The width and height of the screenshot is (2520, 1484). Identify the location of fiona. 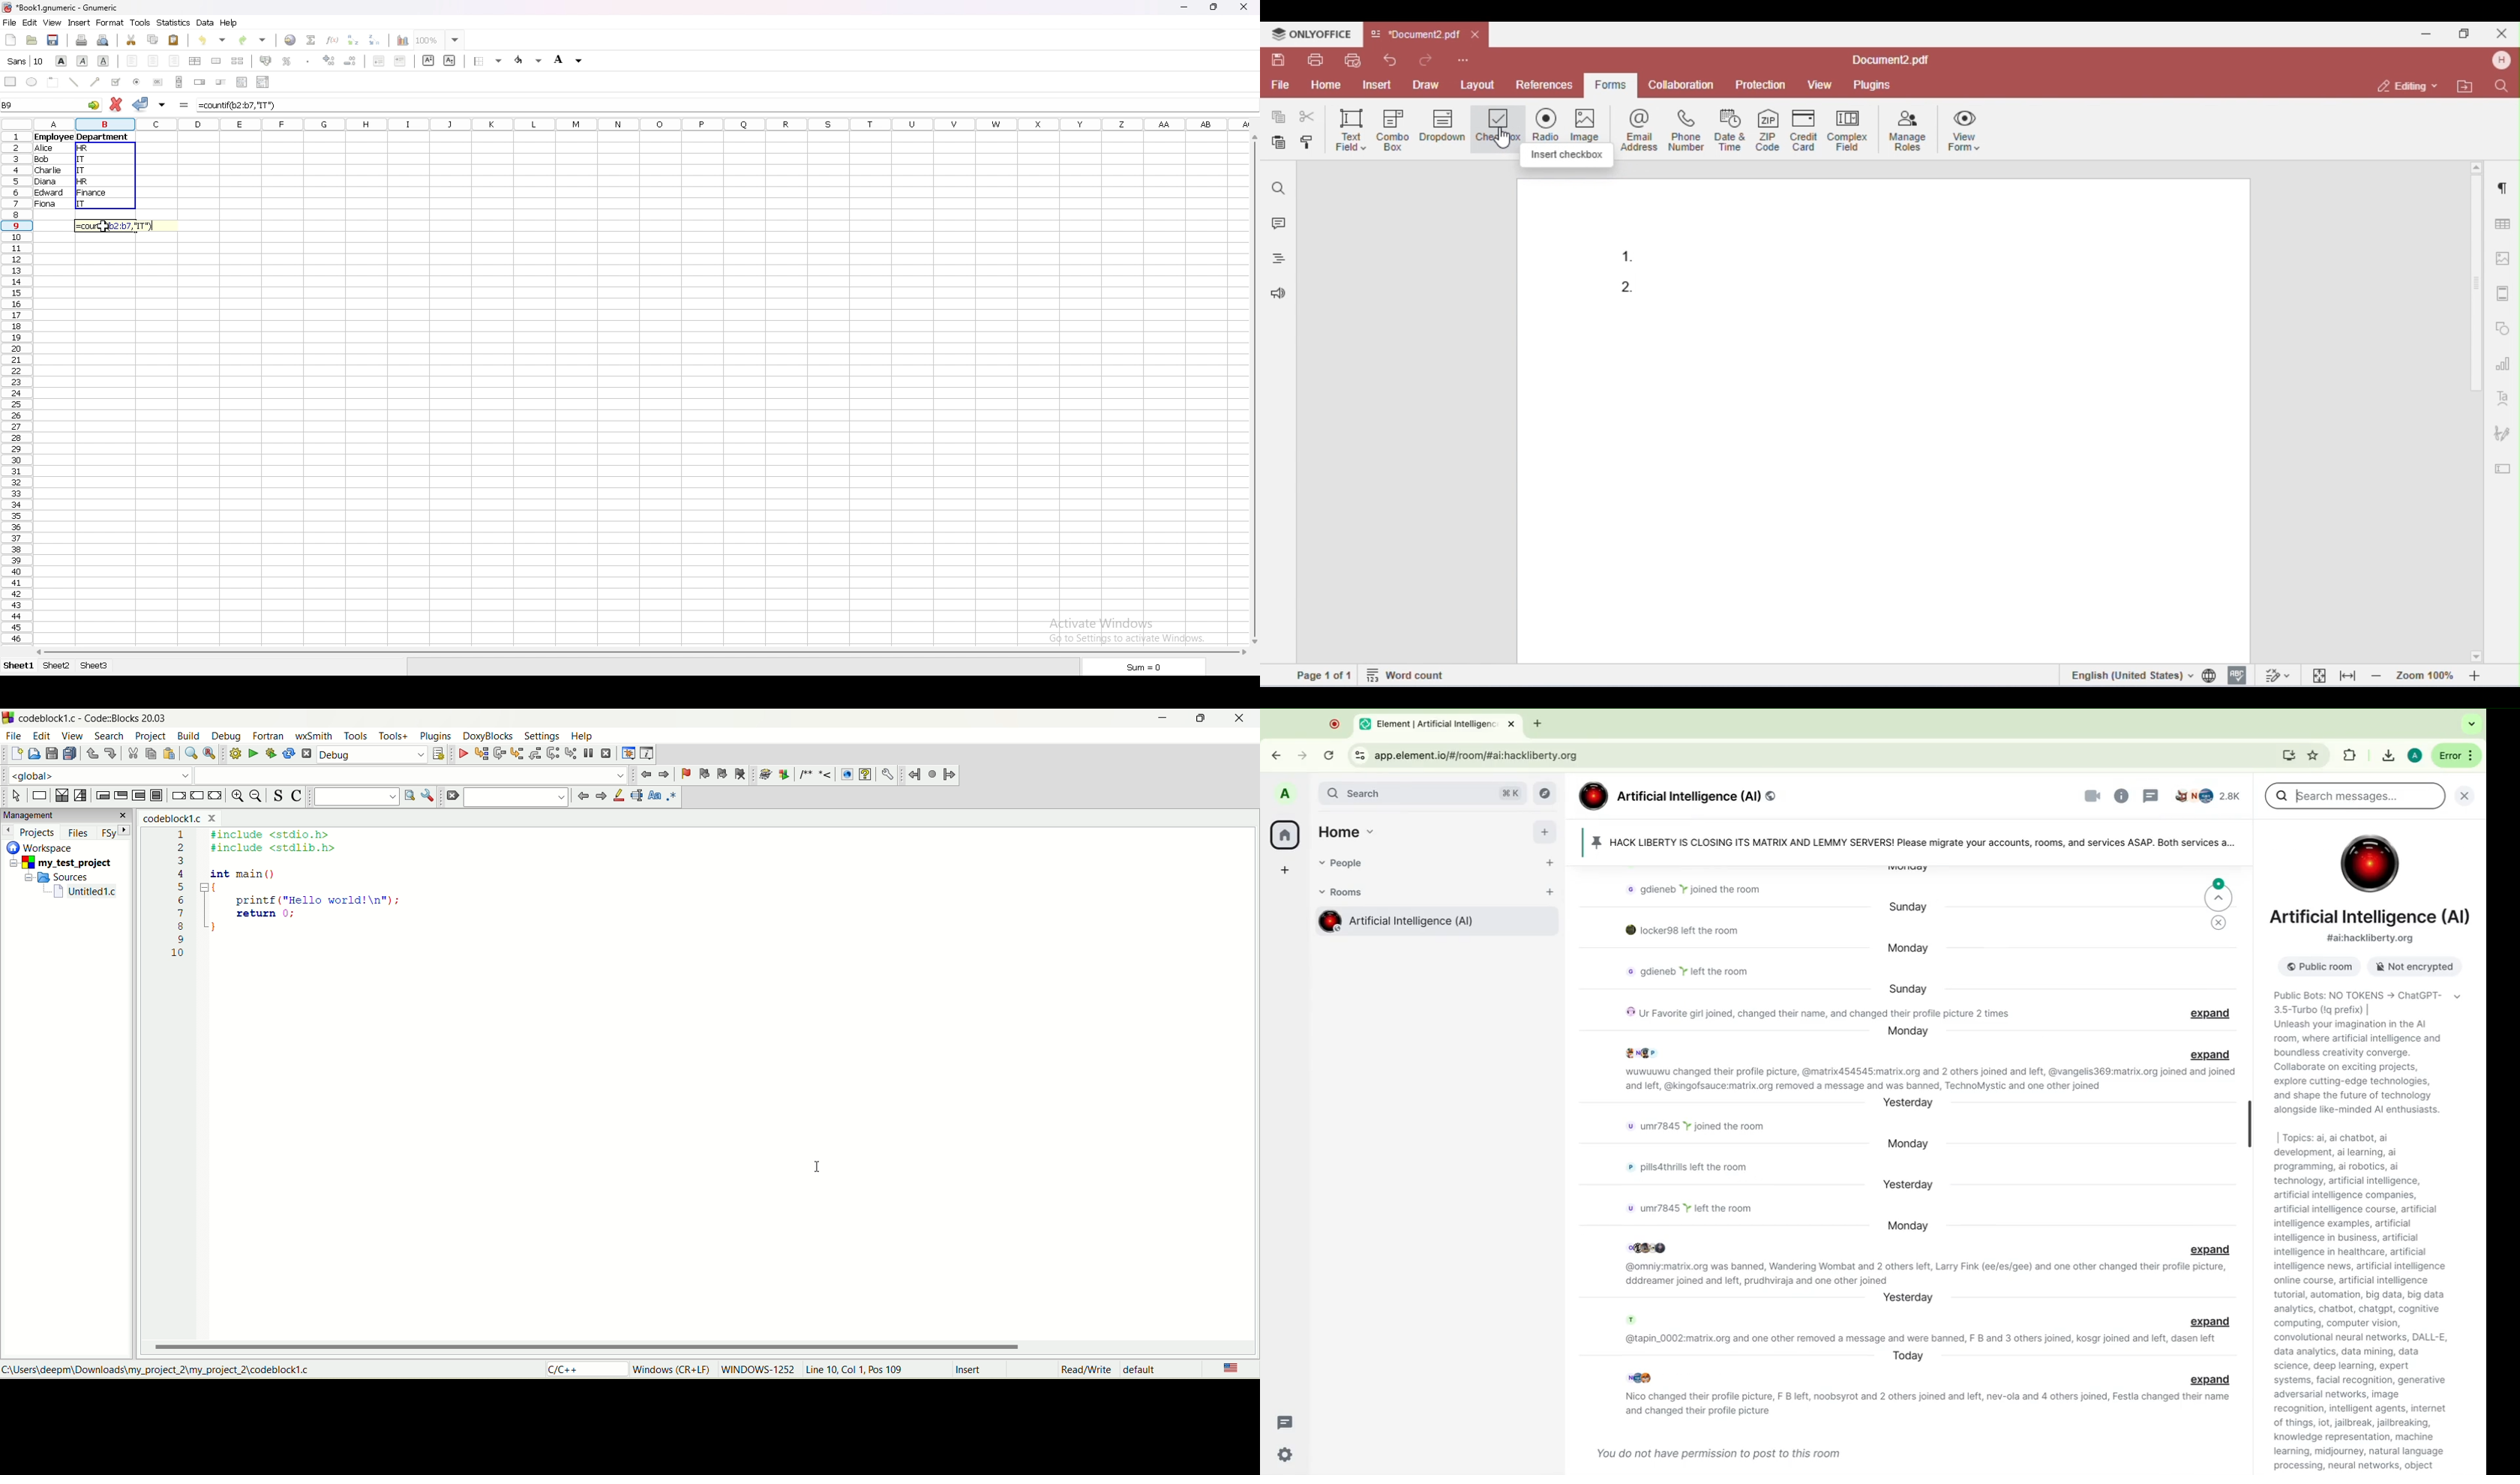
(43, 204).